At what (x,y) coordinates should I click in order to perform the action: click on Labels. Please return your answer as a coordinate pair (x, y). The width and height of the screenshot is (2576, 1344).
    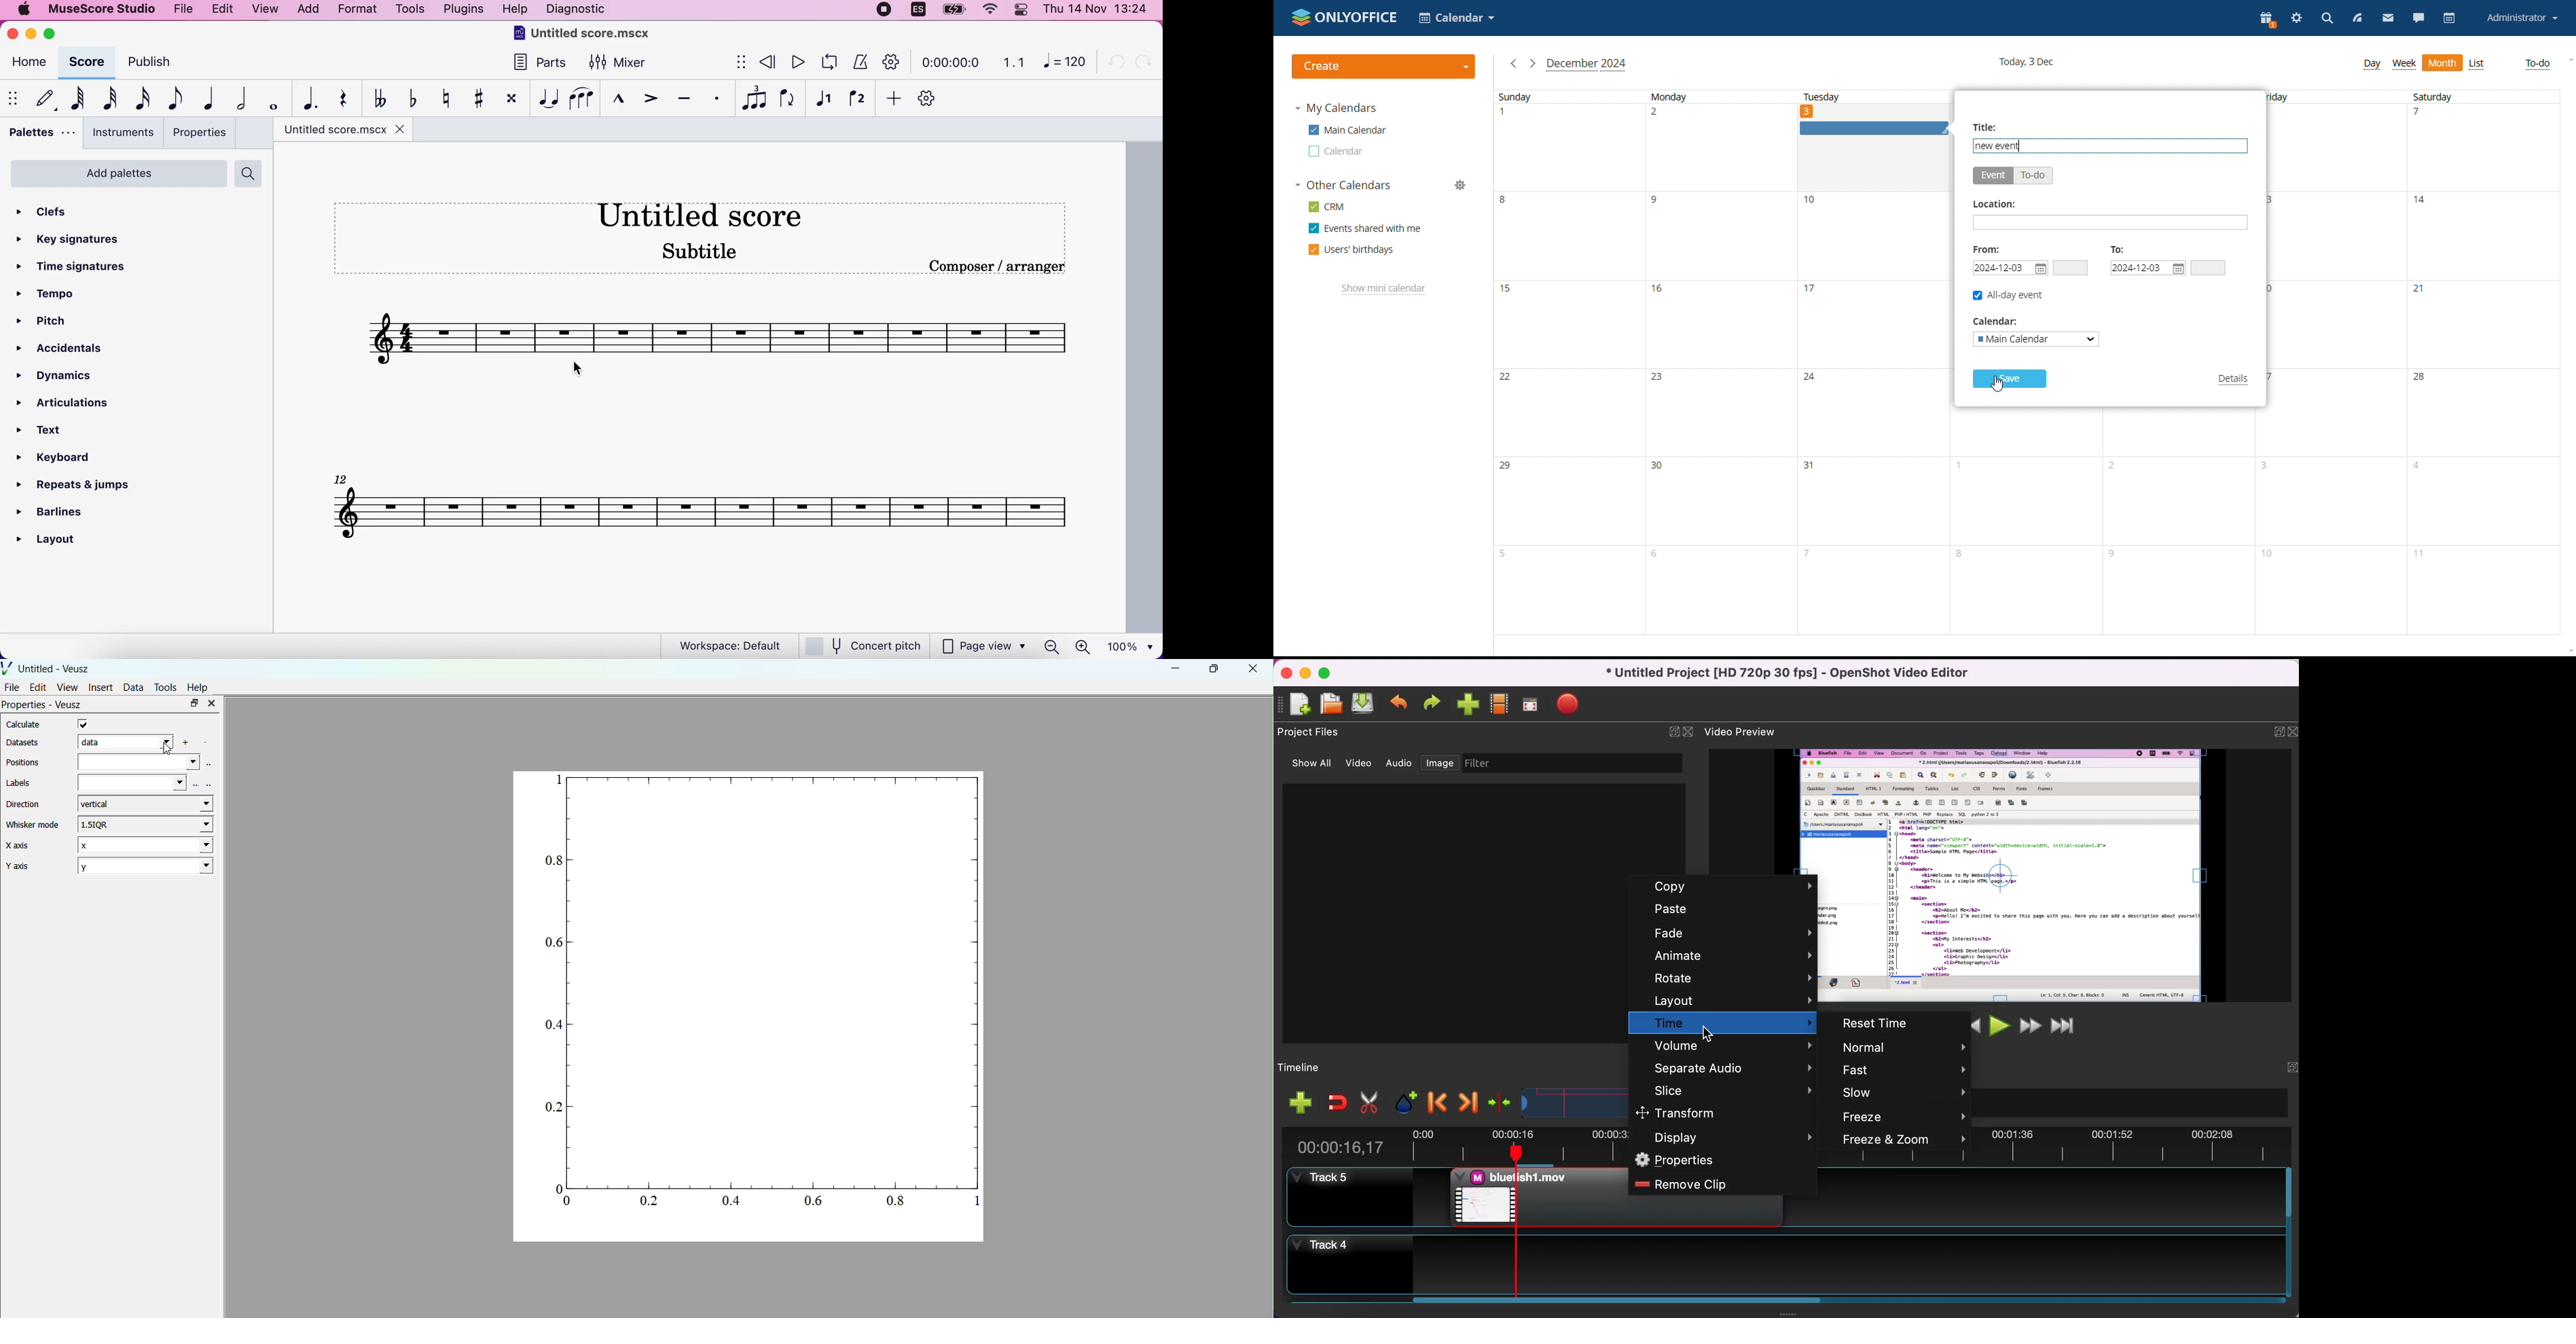
    Looking at the image, I should click on (22, 783).